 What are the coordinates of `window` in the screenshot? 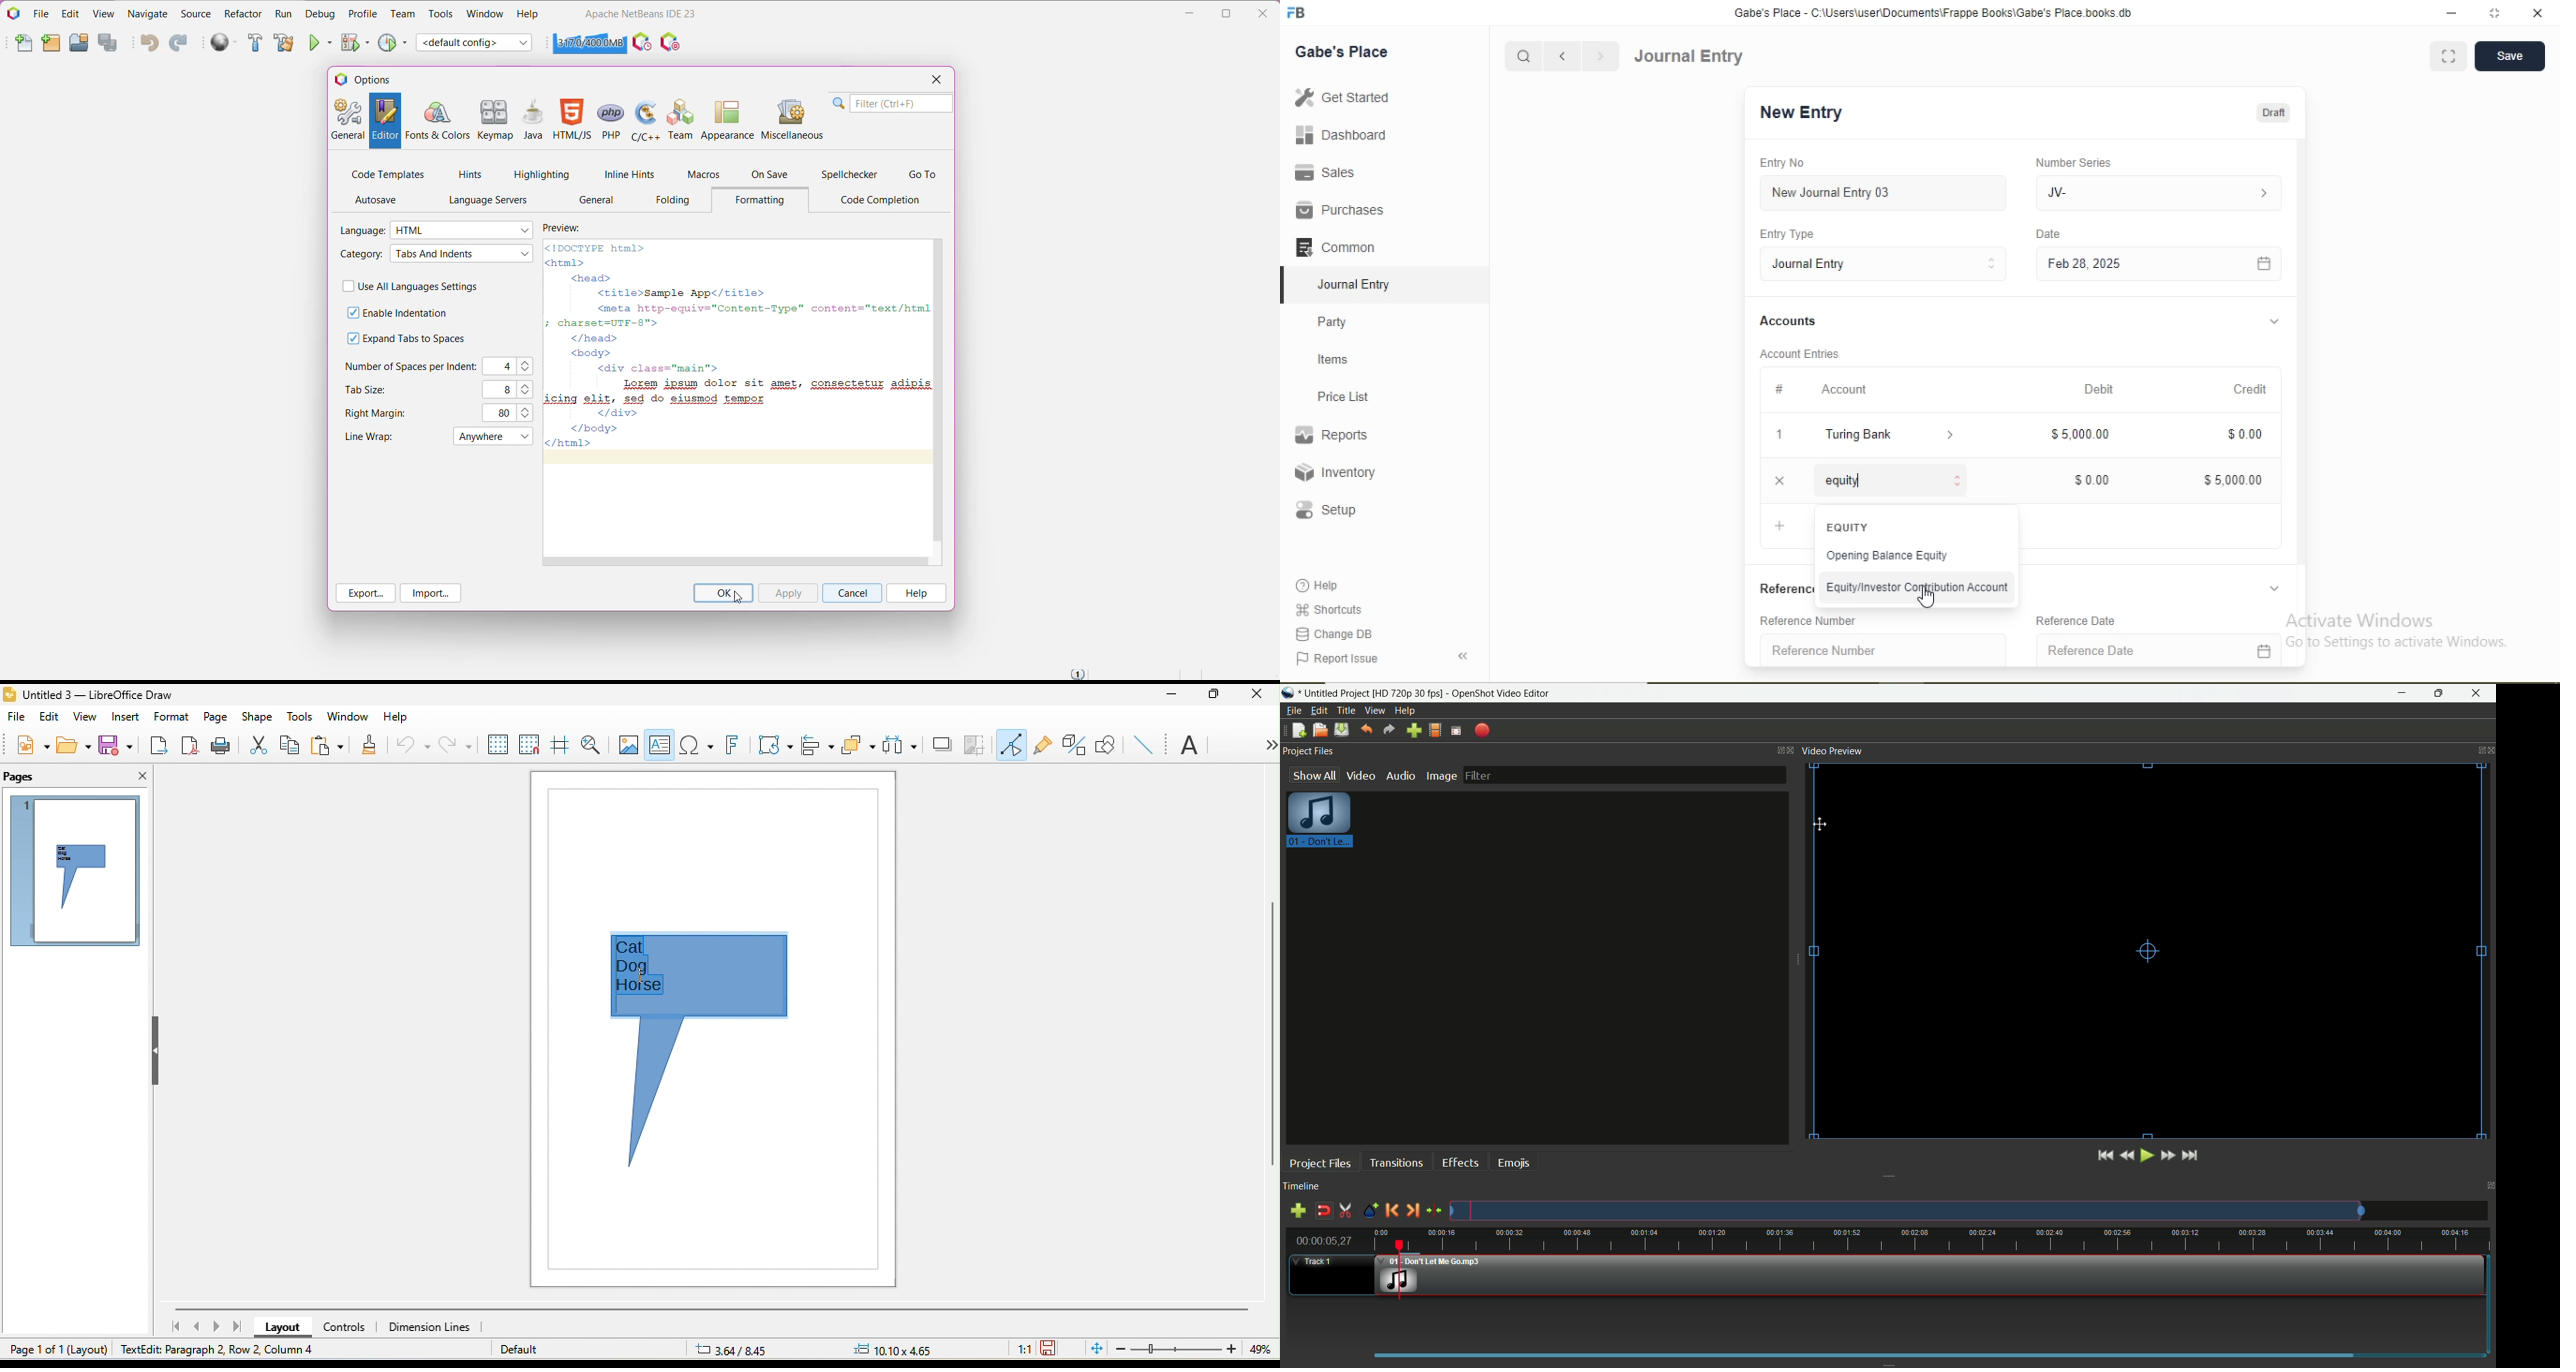 It's located at (351, 716).